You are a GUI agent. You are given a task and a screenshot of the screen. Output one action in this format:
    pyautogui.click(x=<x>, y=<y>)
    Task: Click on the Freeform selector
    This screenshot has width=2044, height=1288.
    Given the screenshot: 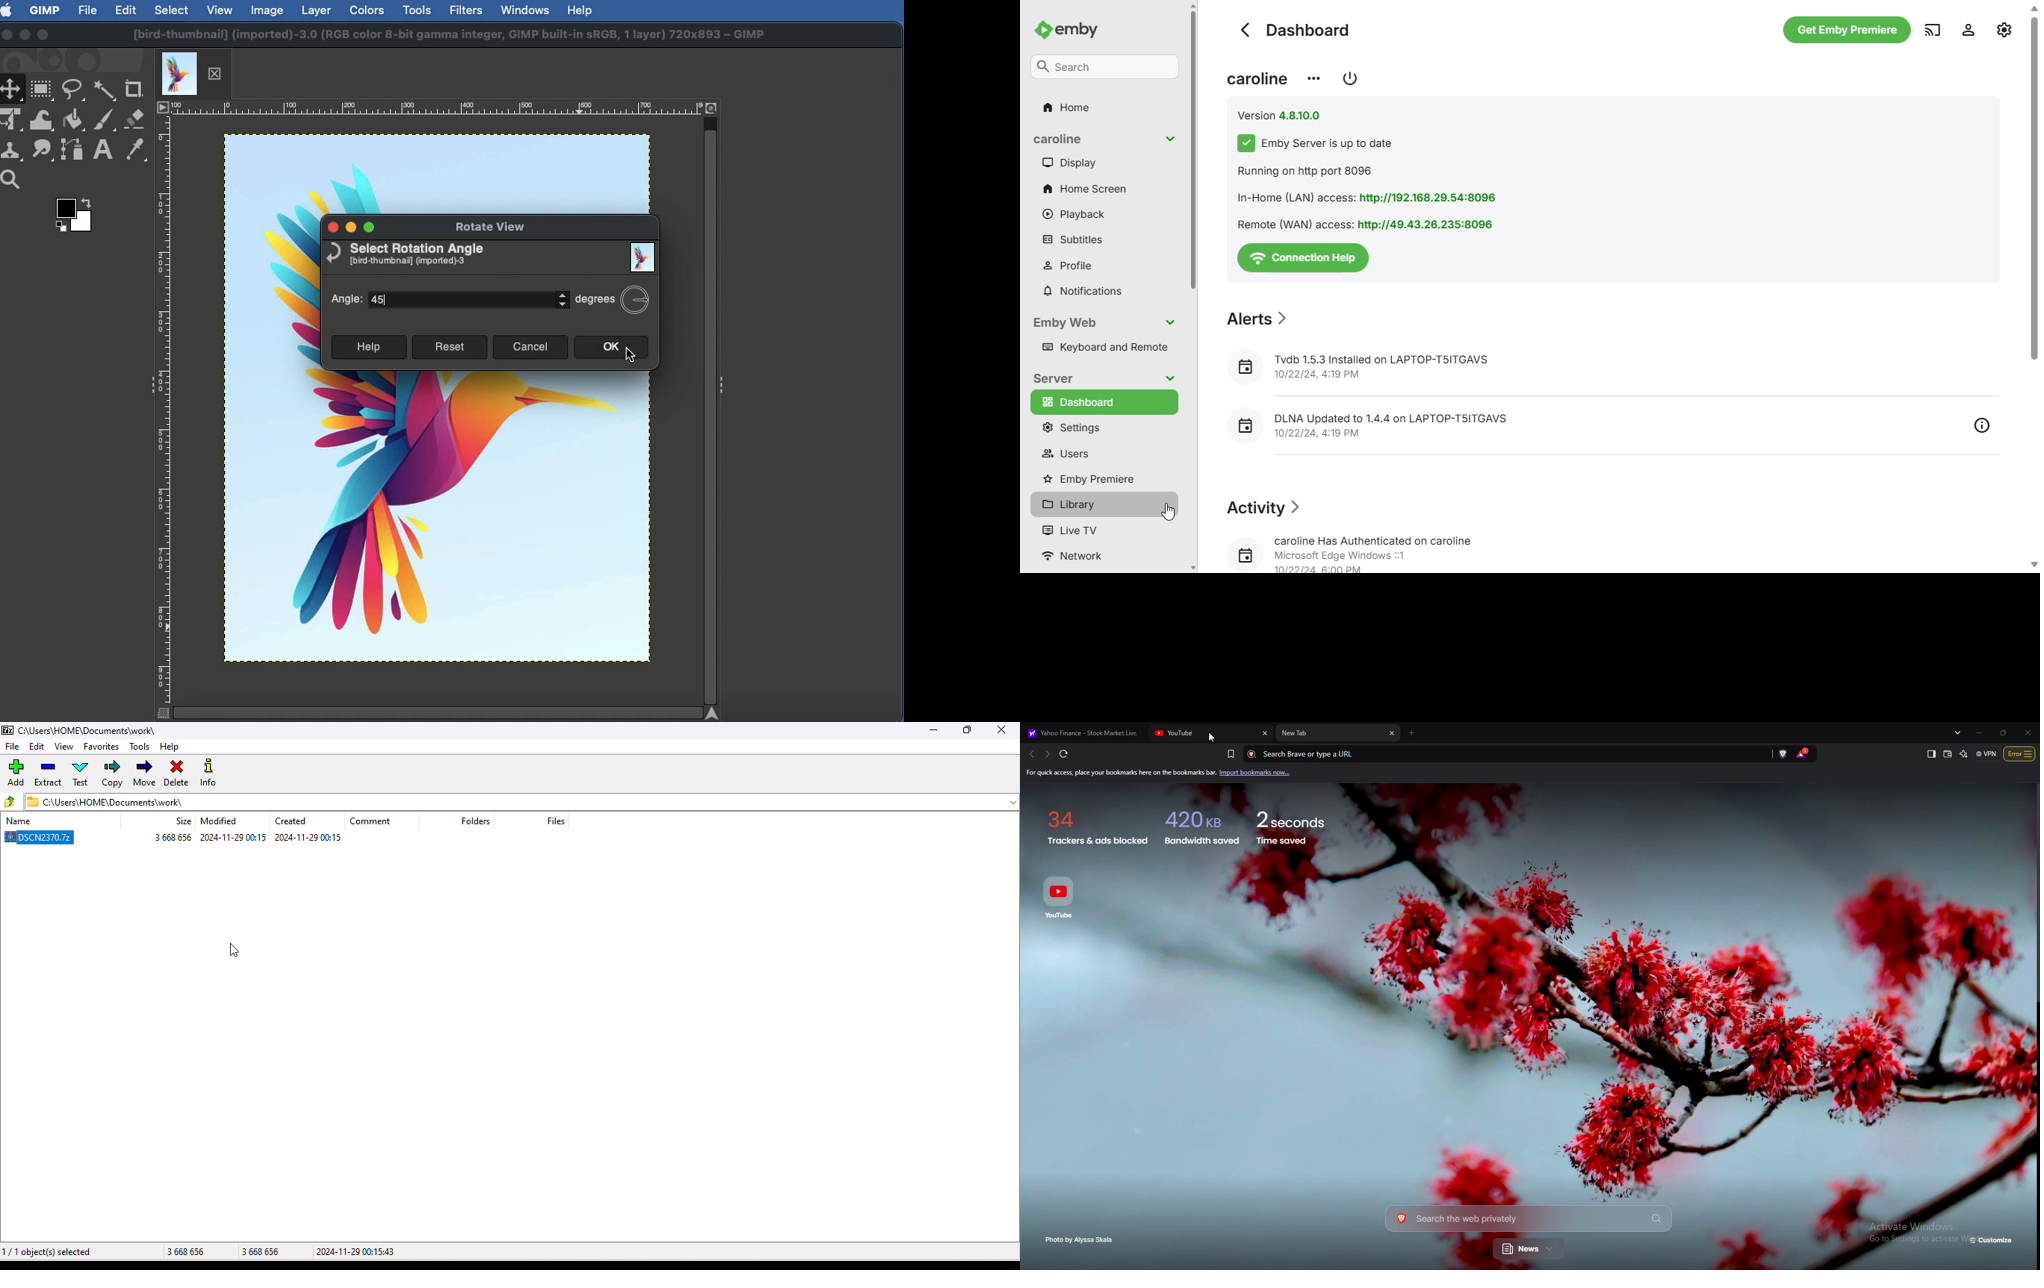 What is the action you would take?
    pyautogui.click(x=75, y=92)
    